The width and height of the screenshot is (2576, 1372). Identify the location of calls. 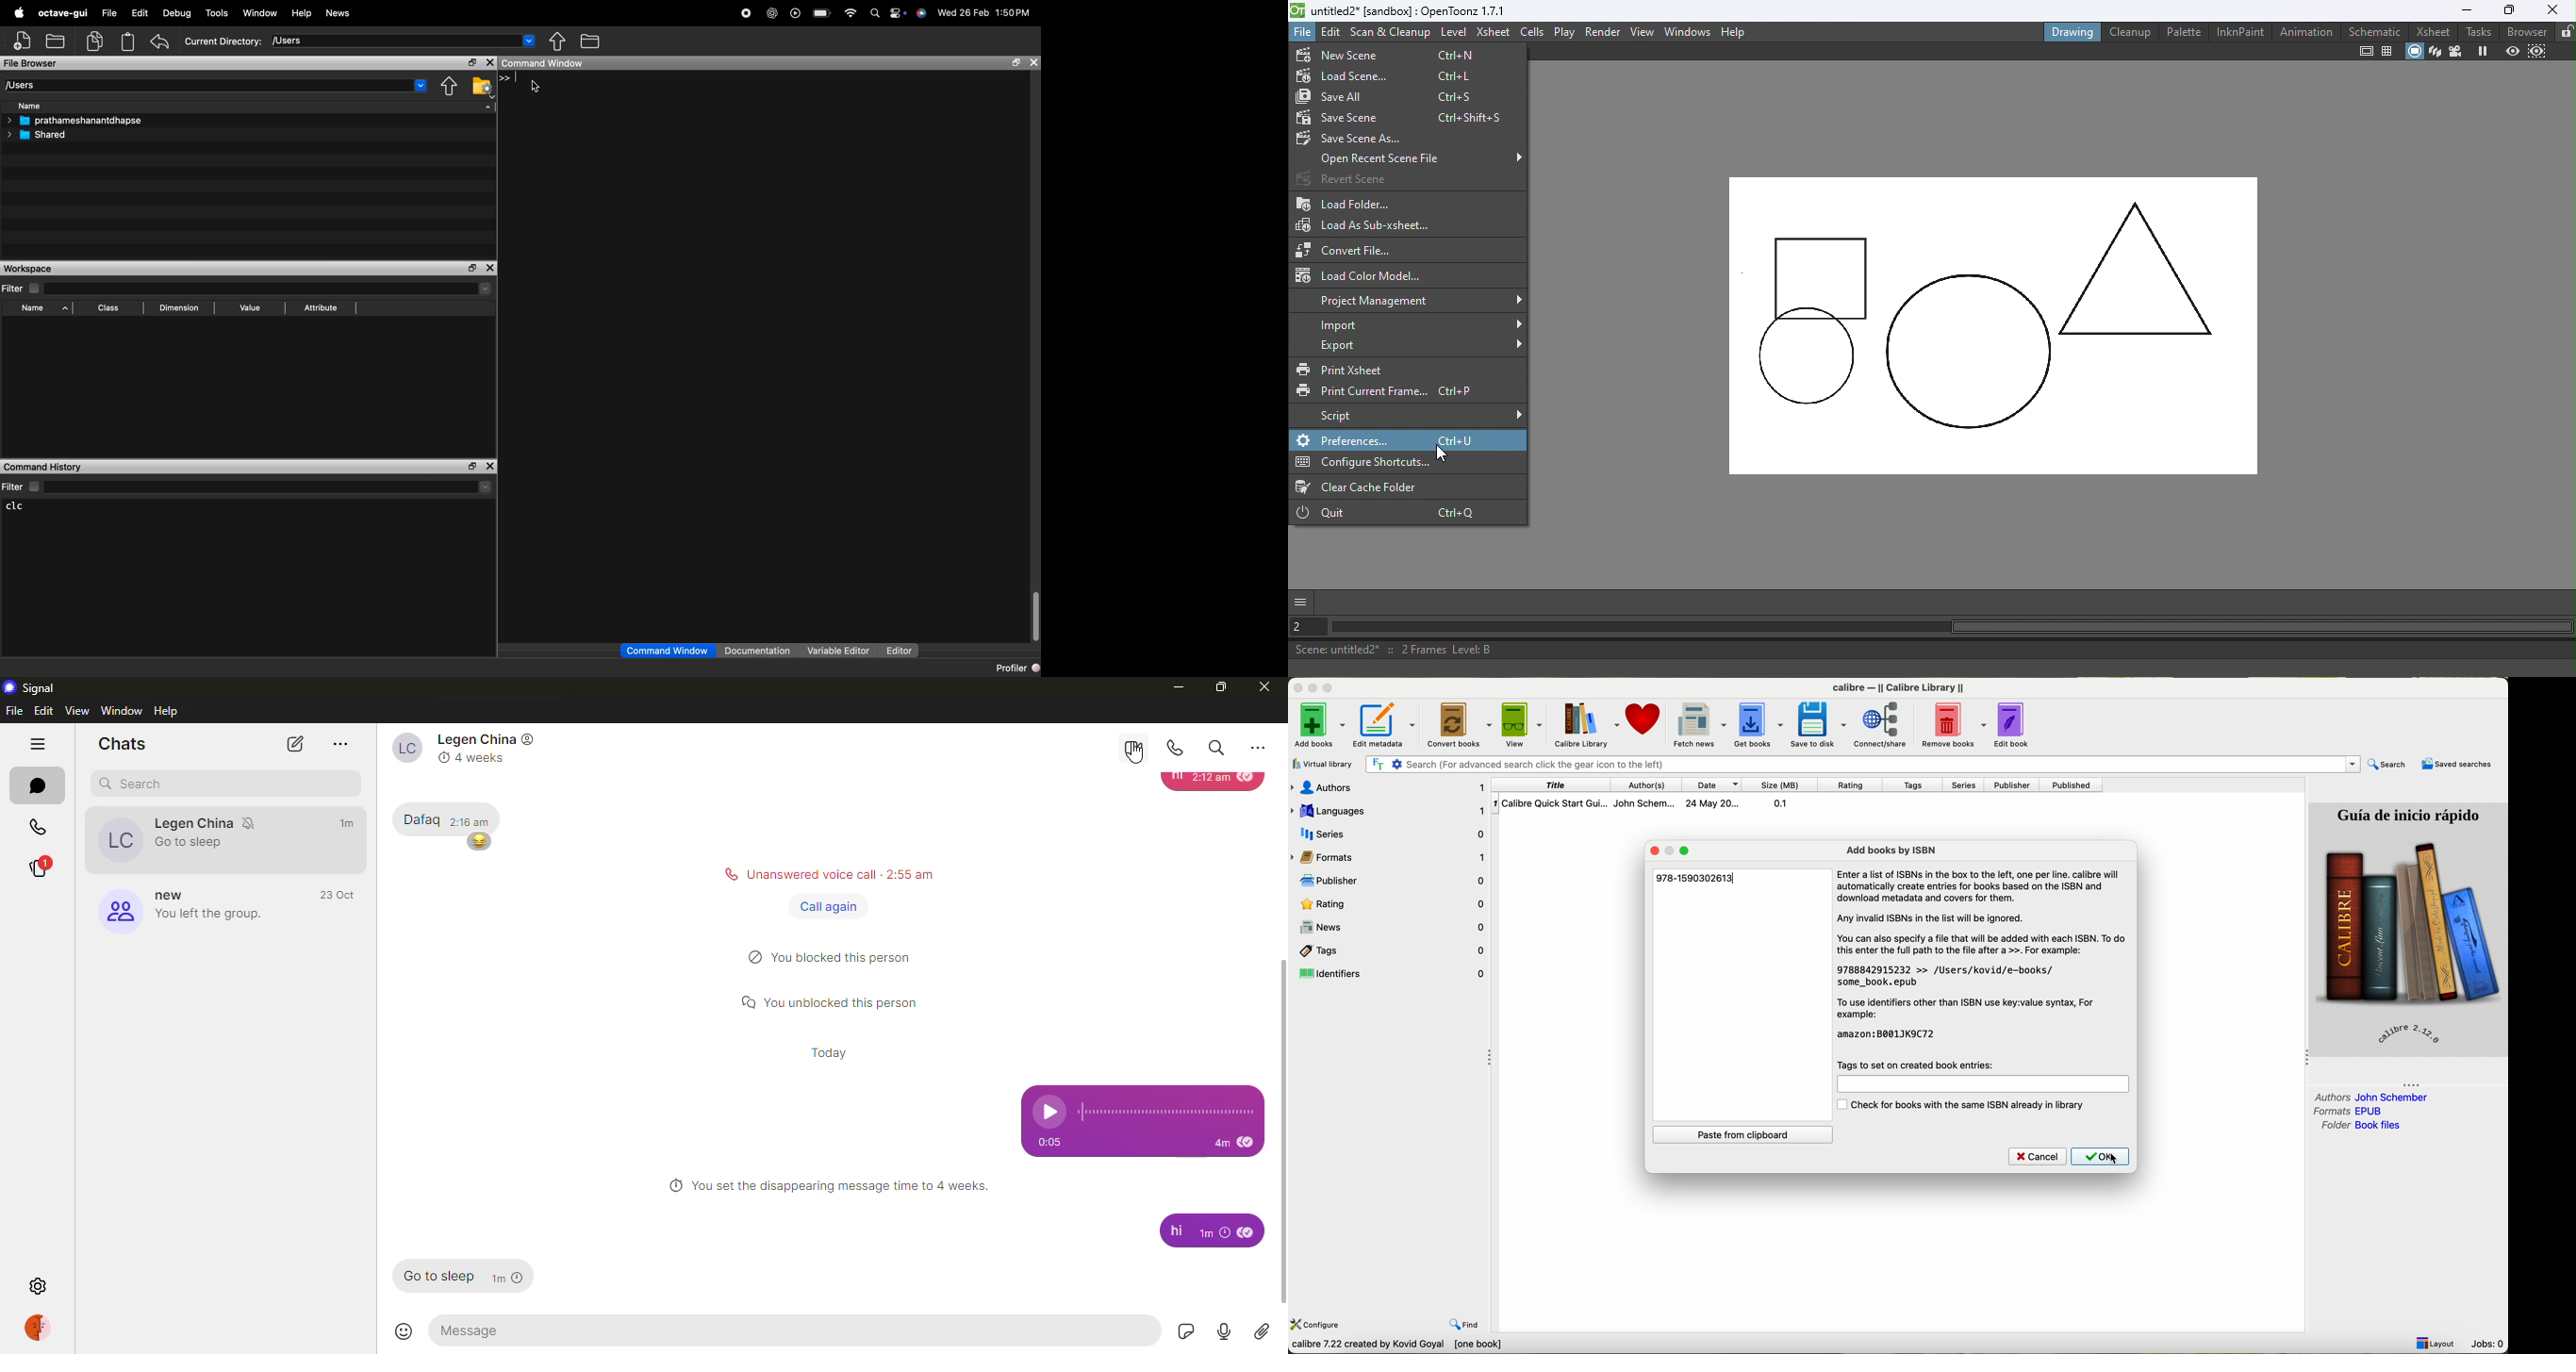
(32, 826).